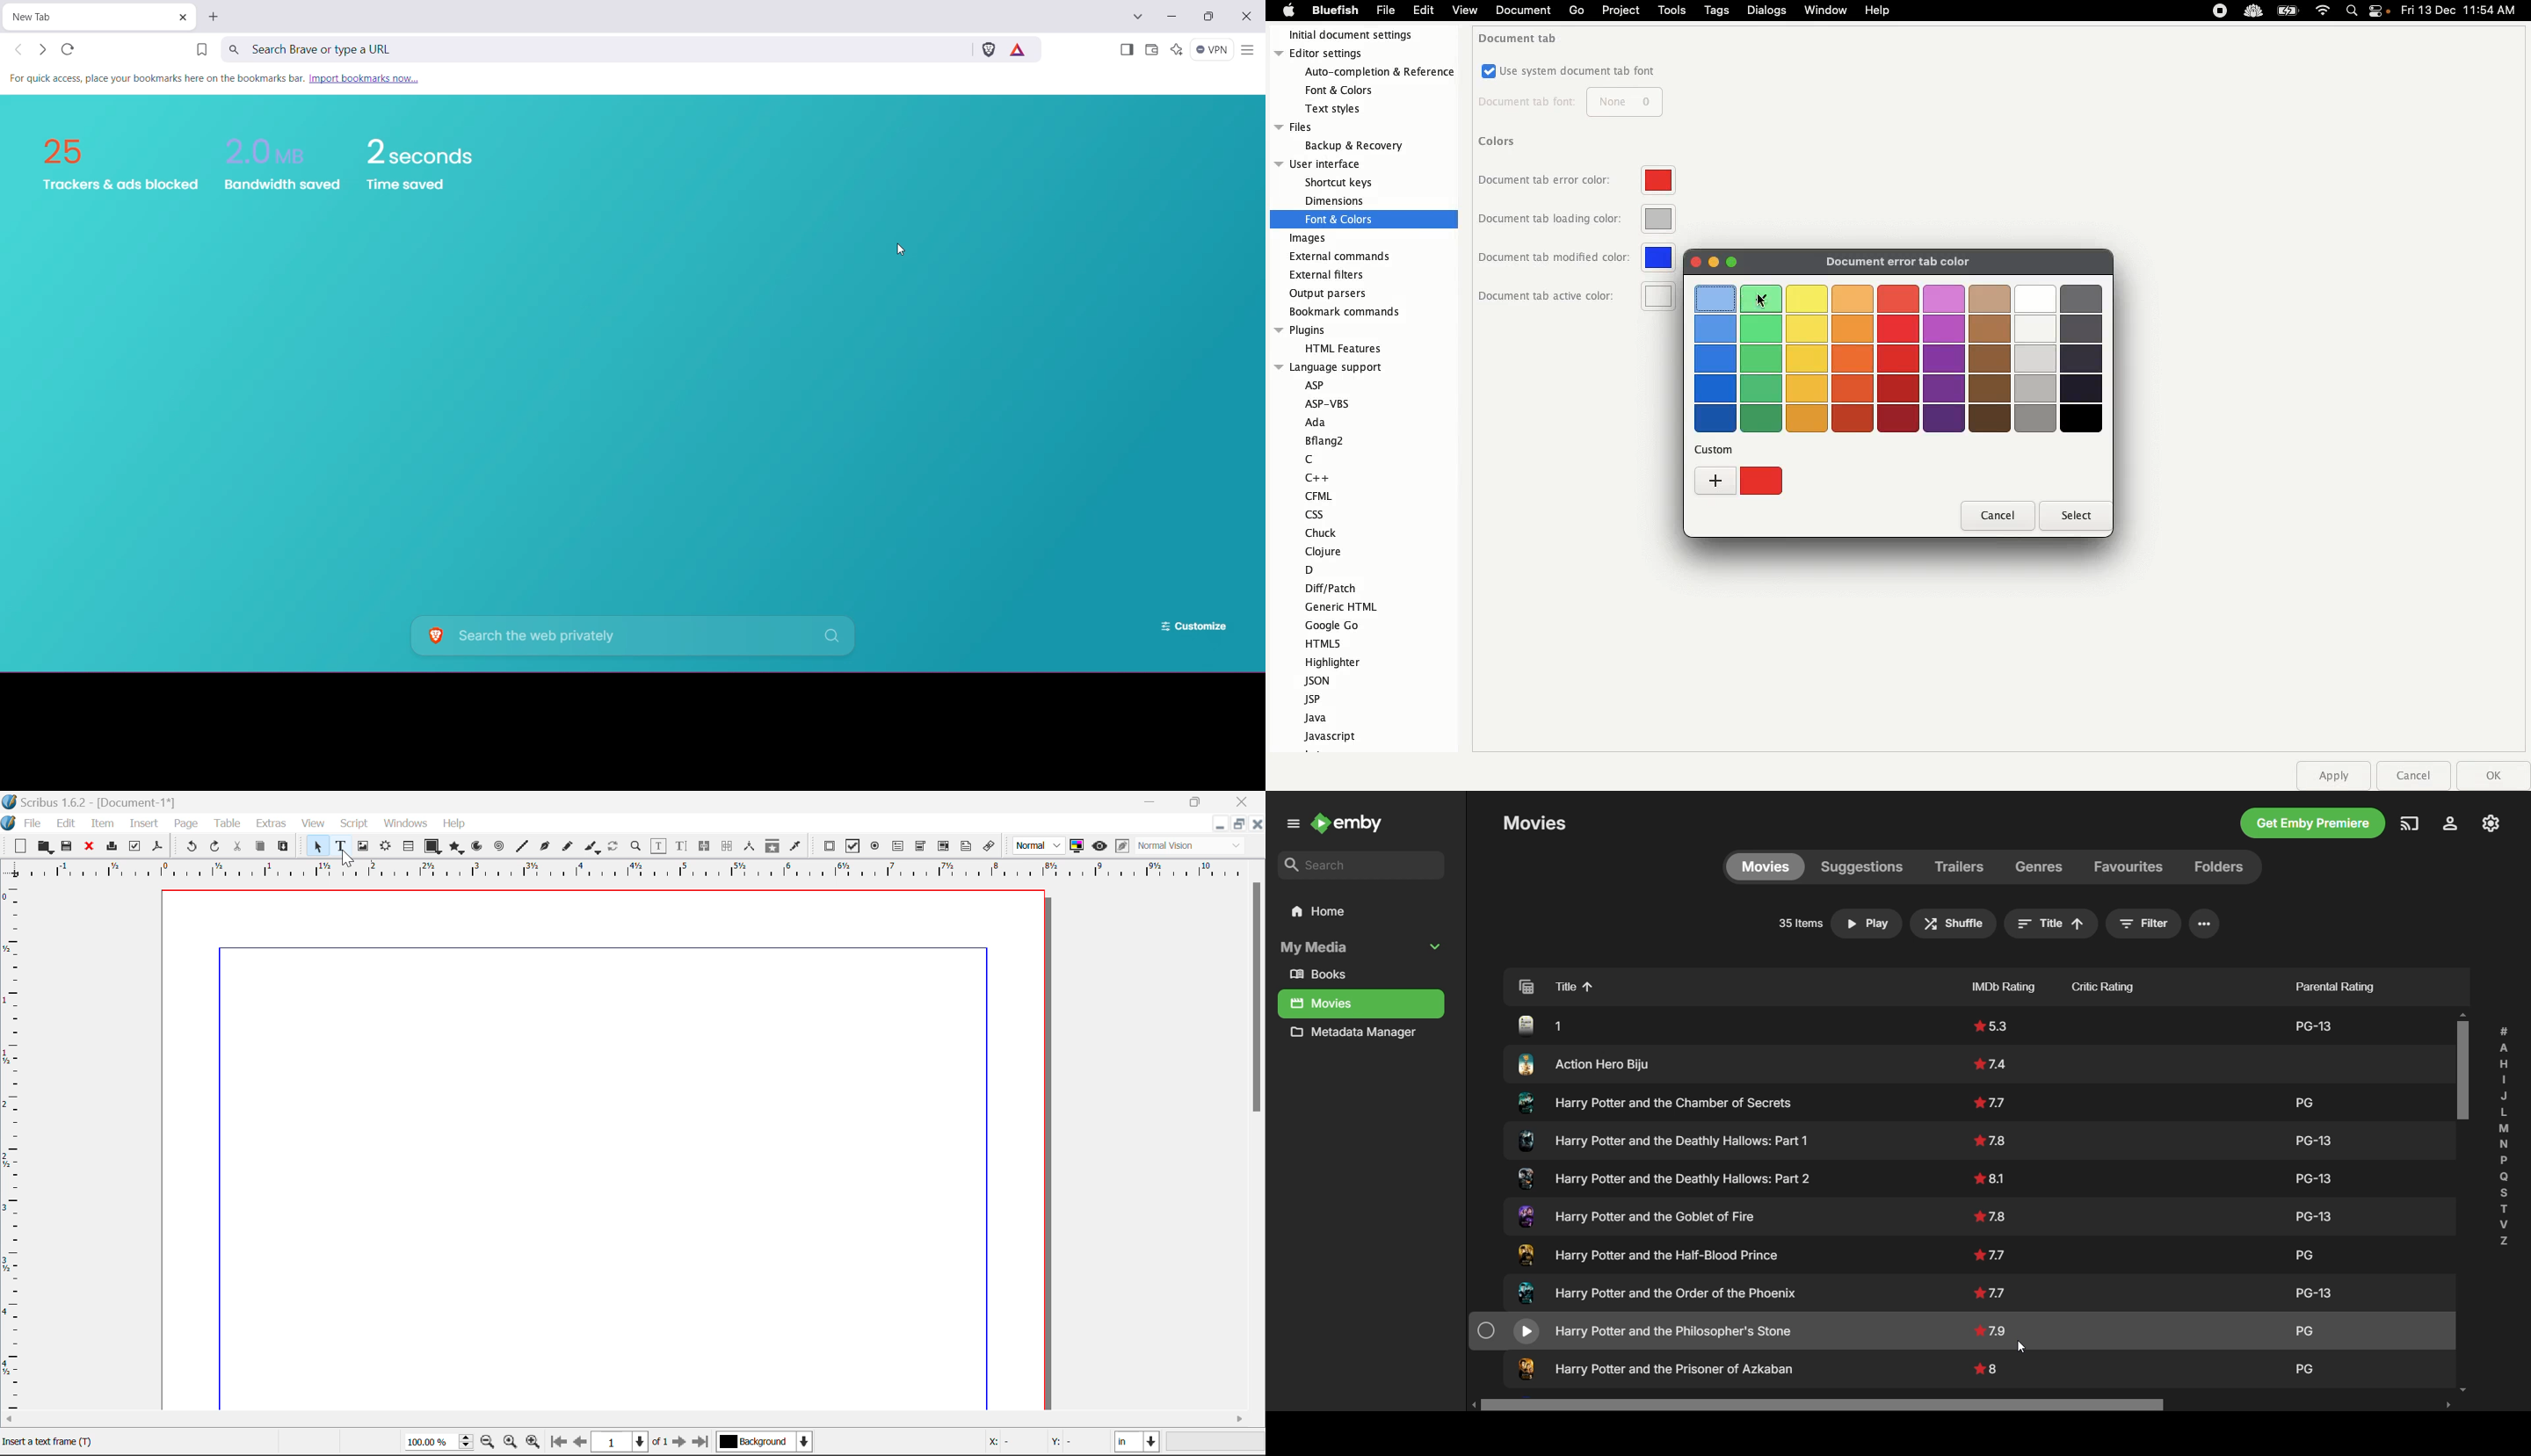 Image resolution: width=2548 pixels, height=1456 pixels. Describe the element at coordinates (1464, 13) in the screenshot. I see `view` at that location.